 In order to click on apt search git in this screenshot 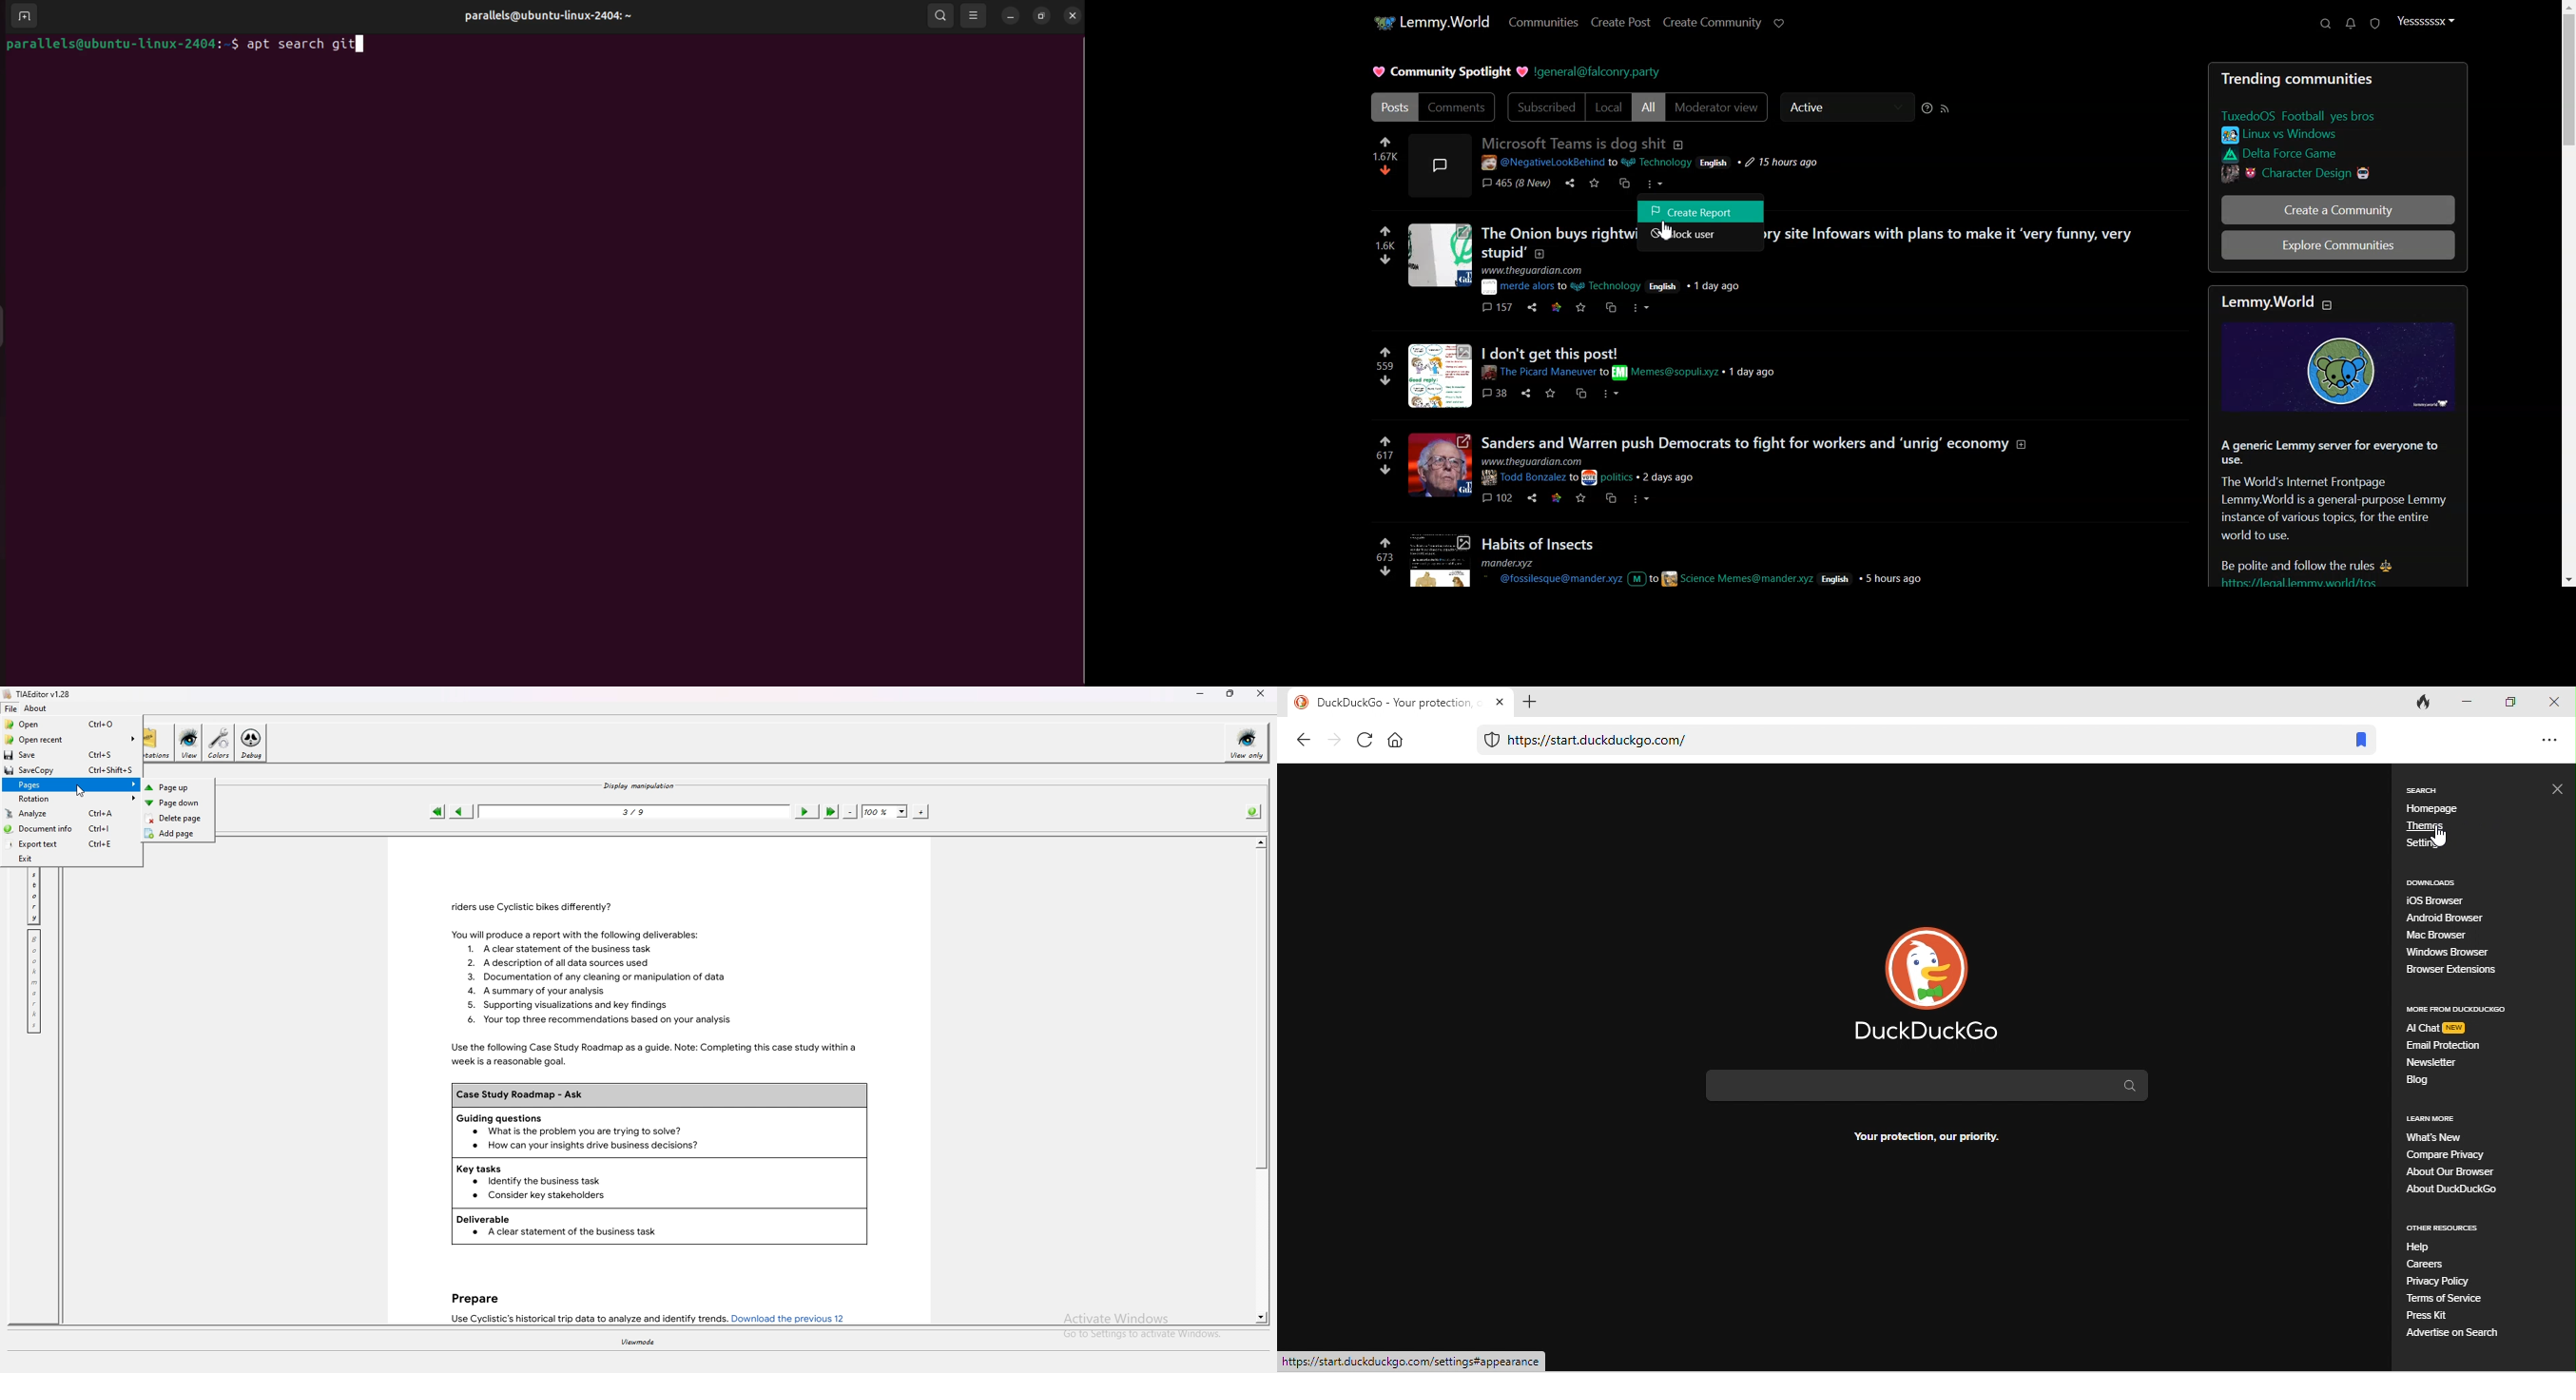, I will do `click(310, 45)`.